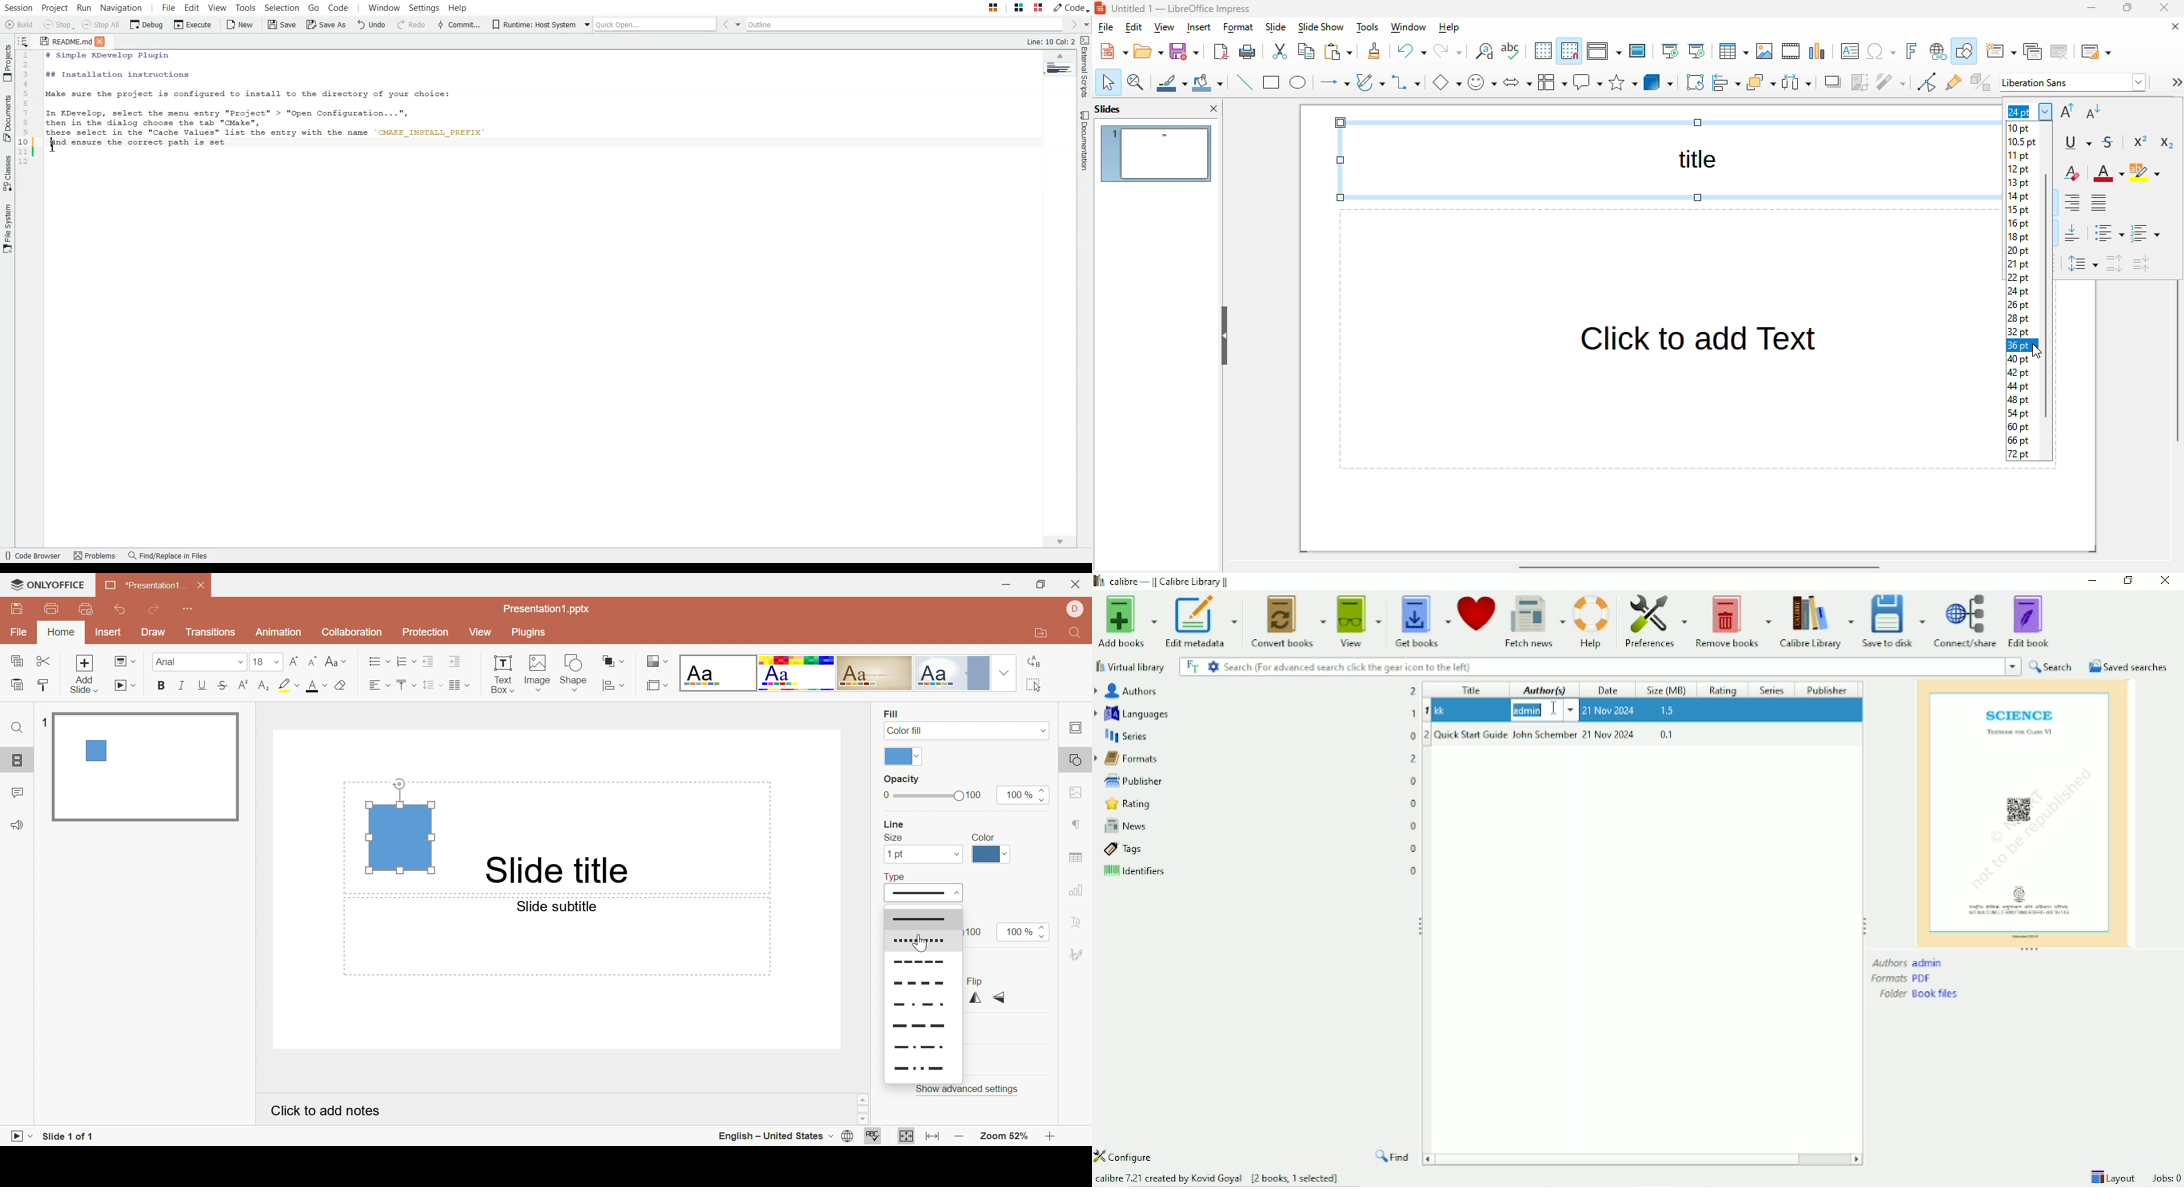  Describe the element at coordinates (1149, 51) in the screenshot. I see `open` at that location.